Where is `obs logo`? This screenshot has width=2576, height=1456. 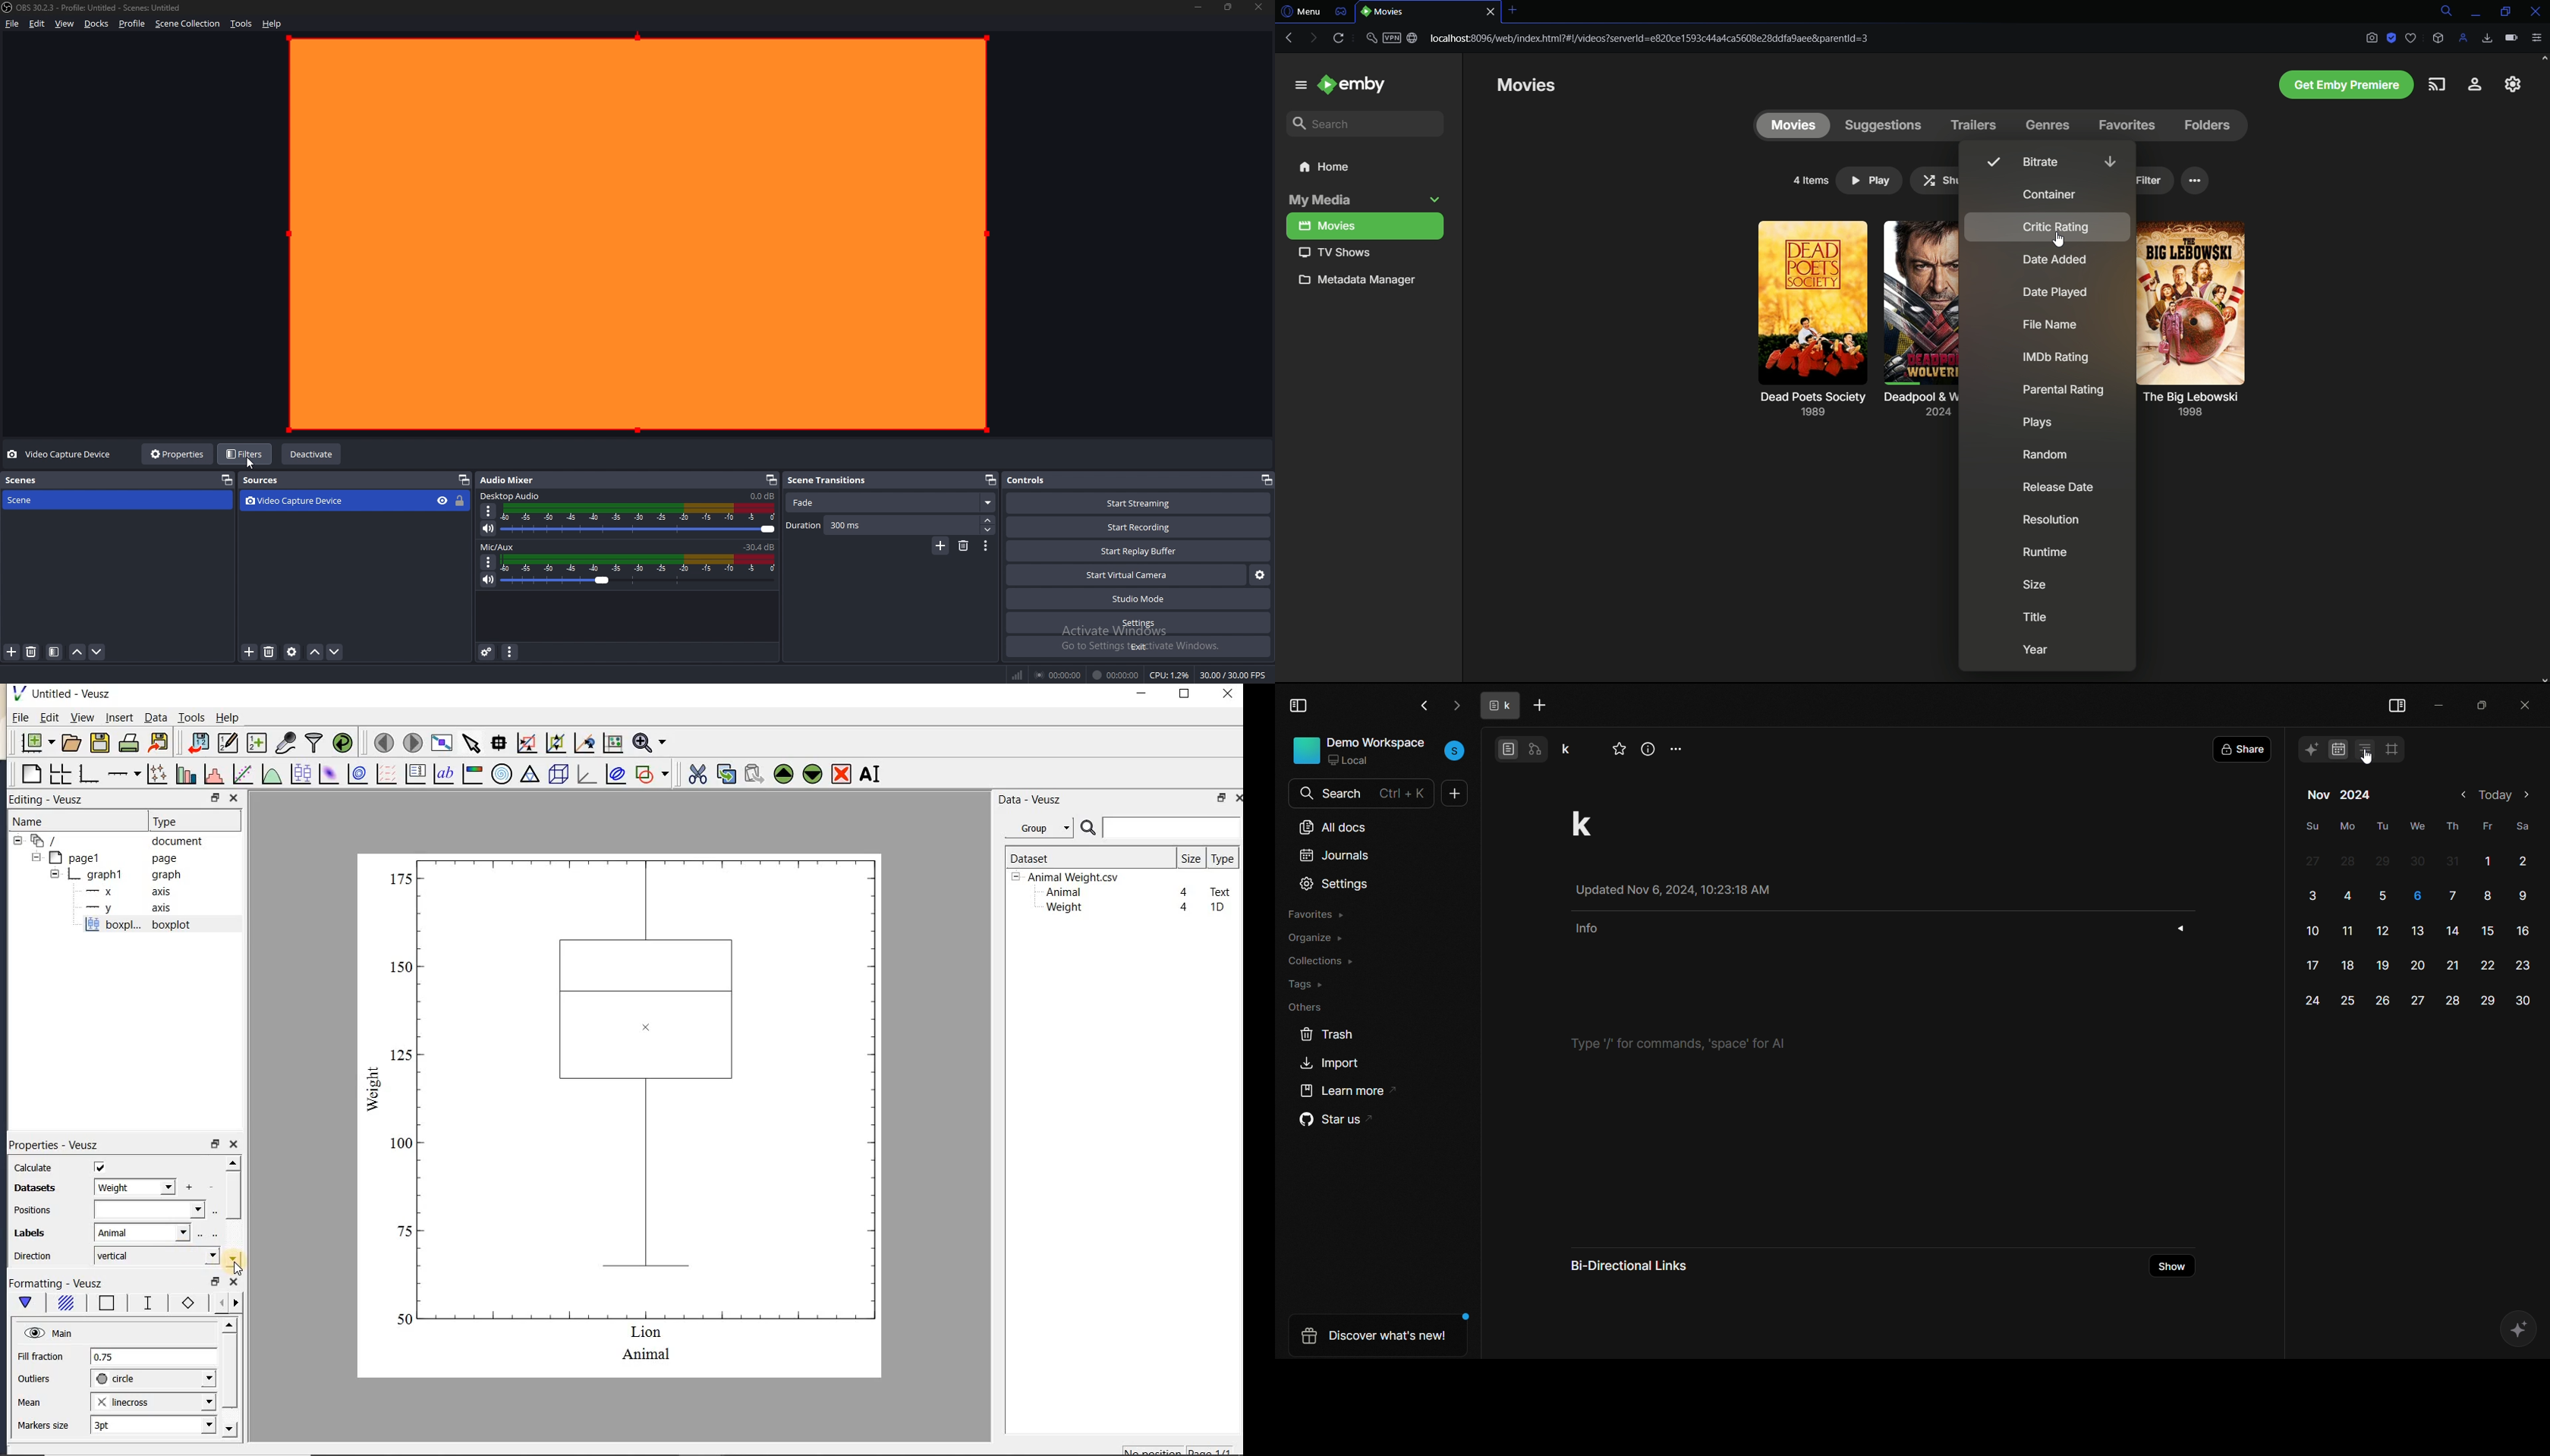 obs logo is located at coordinates (9, 9).